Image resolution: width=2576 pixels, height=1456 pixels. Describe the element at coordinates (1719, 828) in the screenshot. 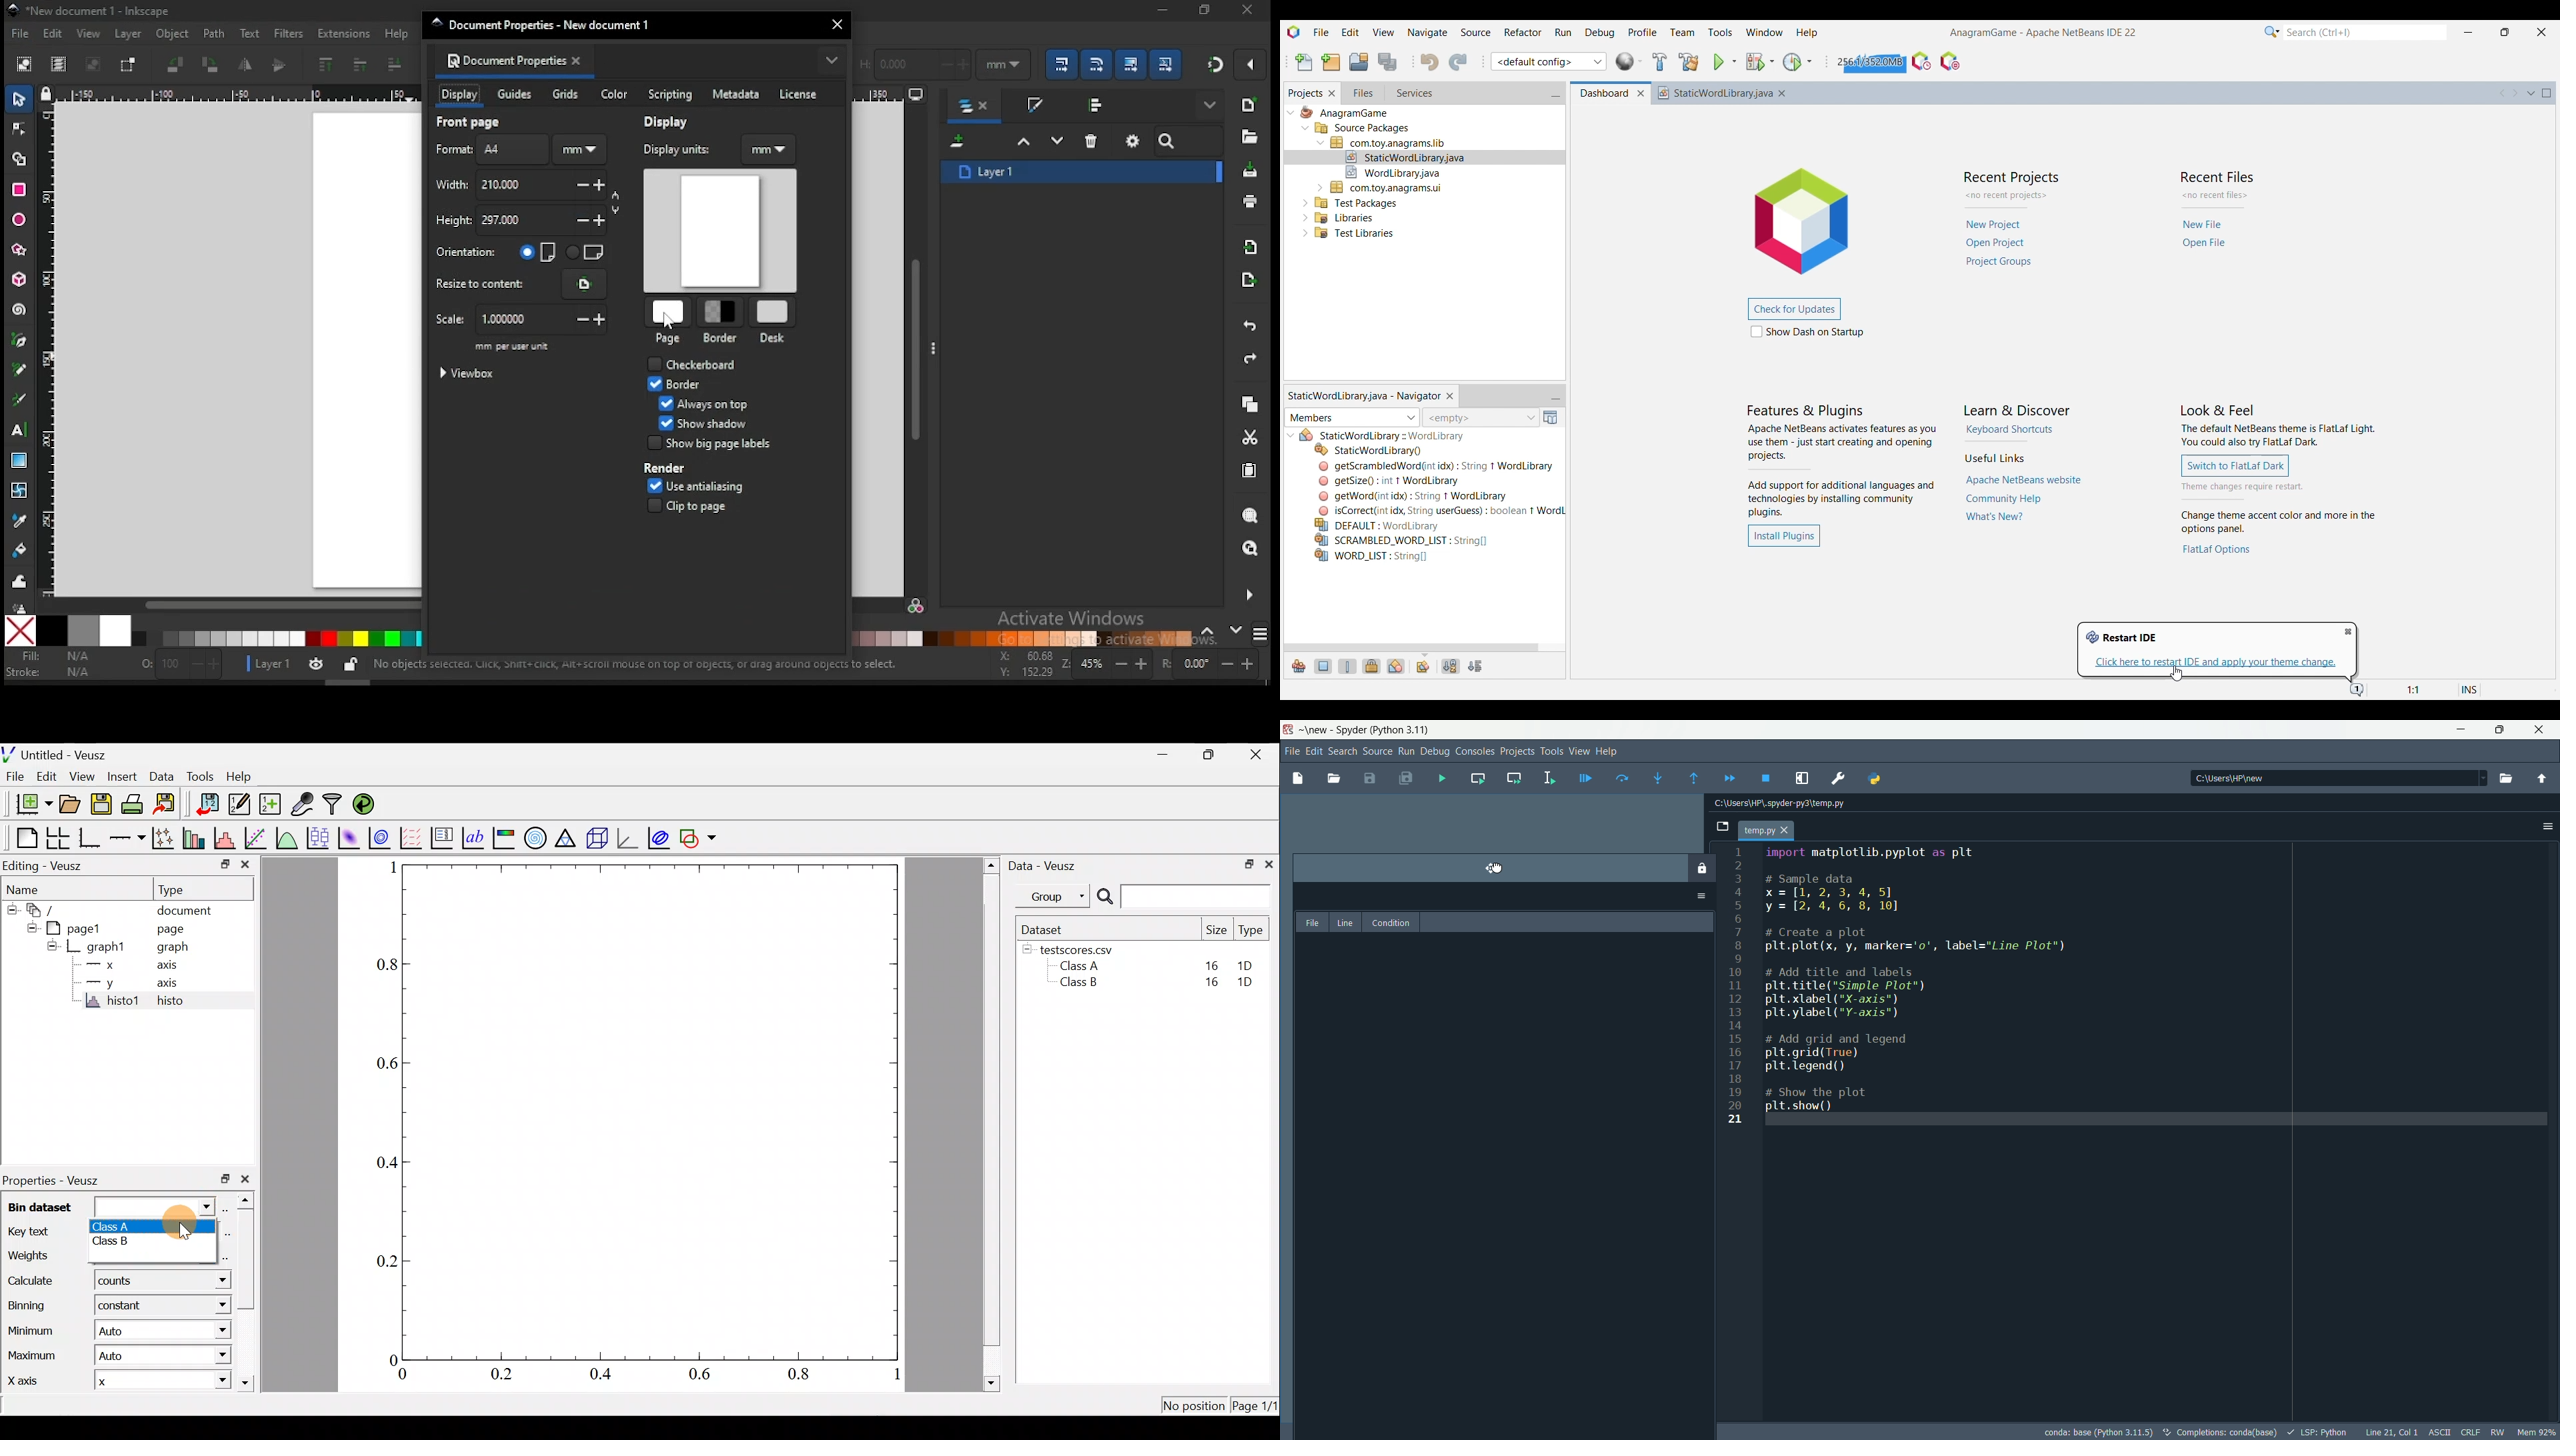

I see `browse tab` at that location.